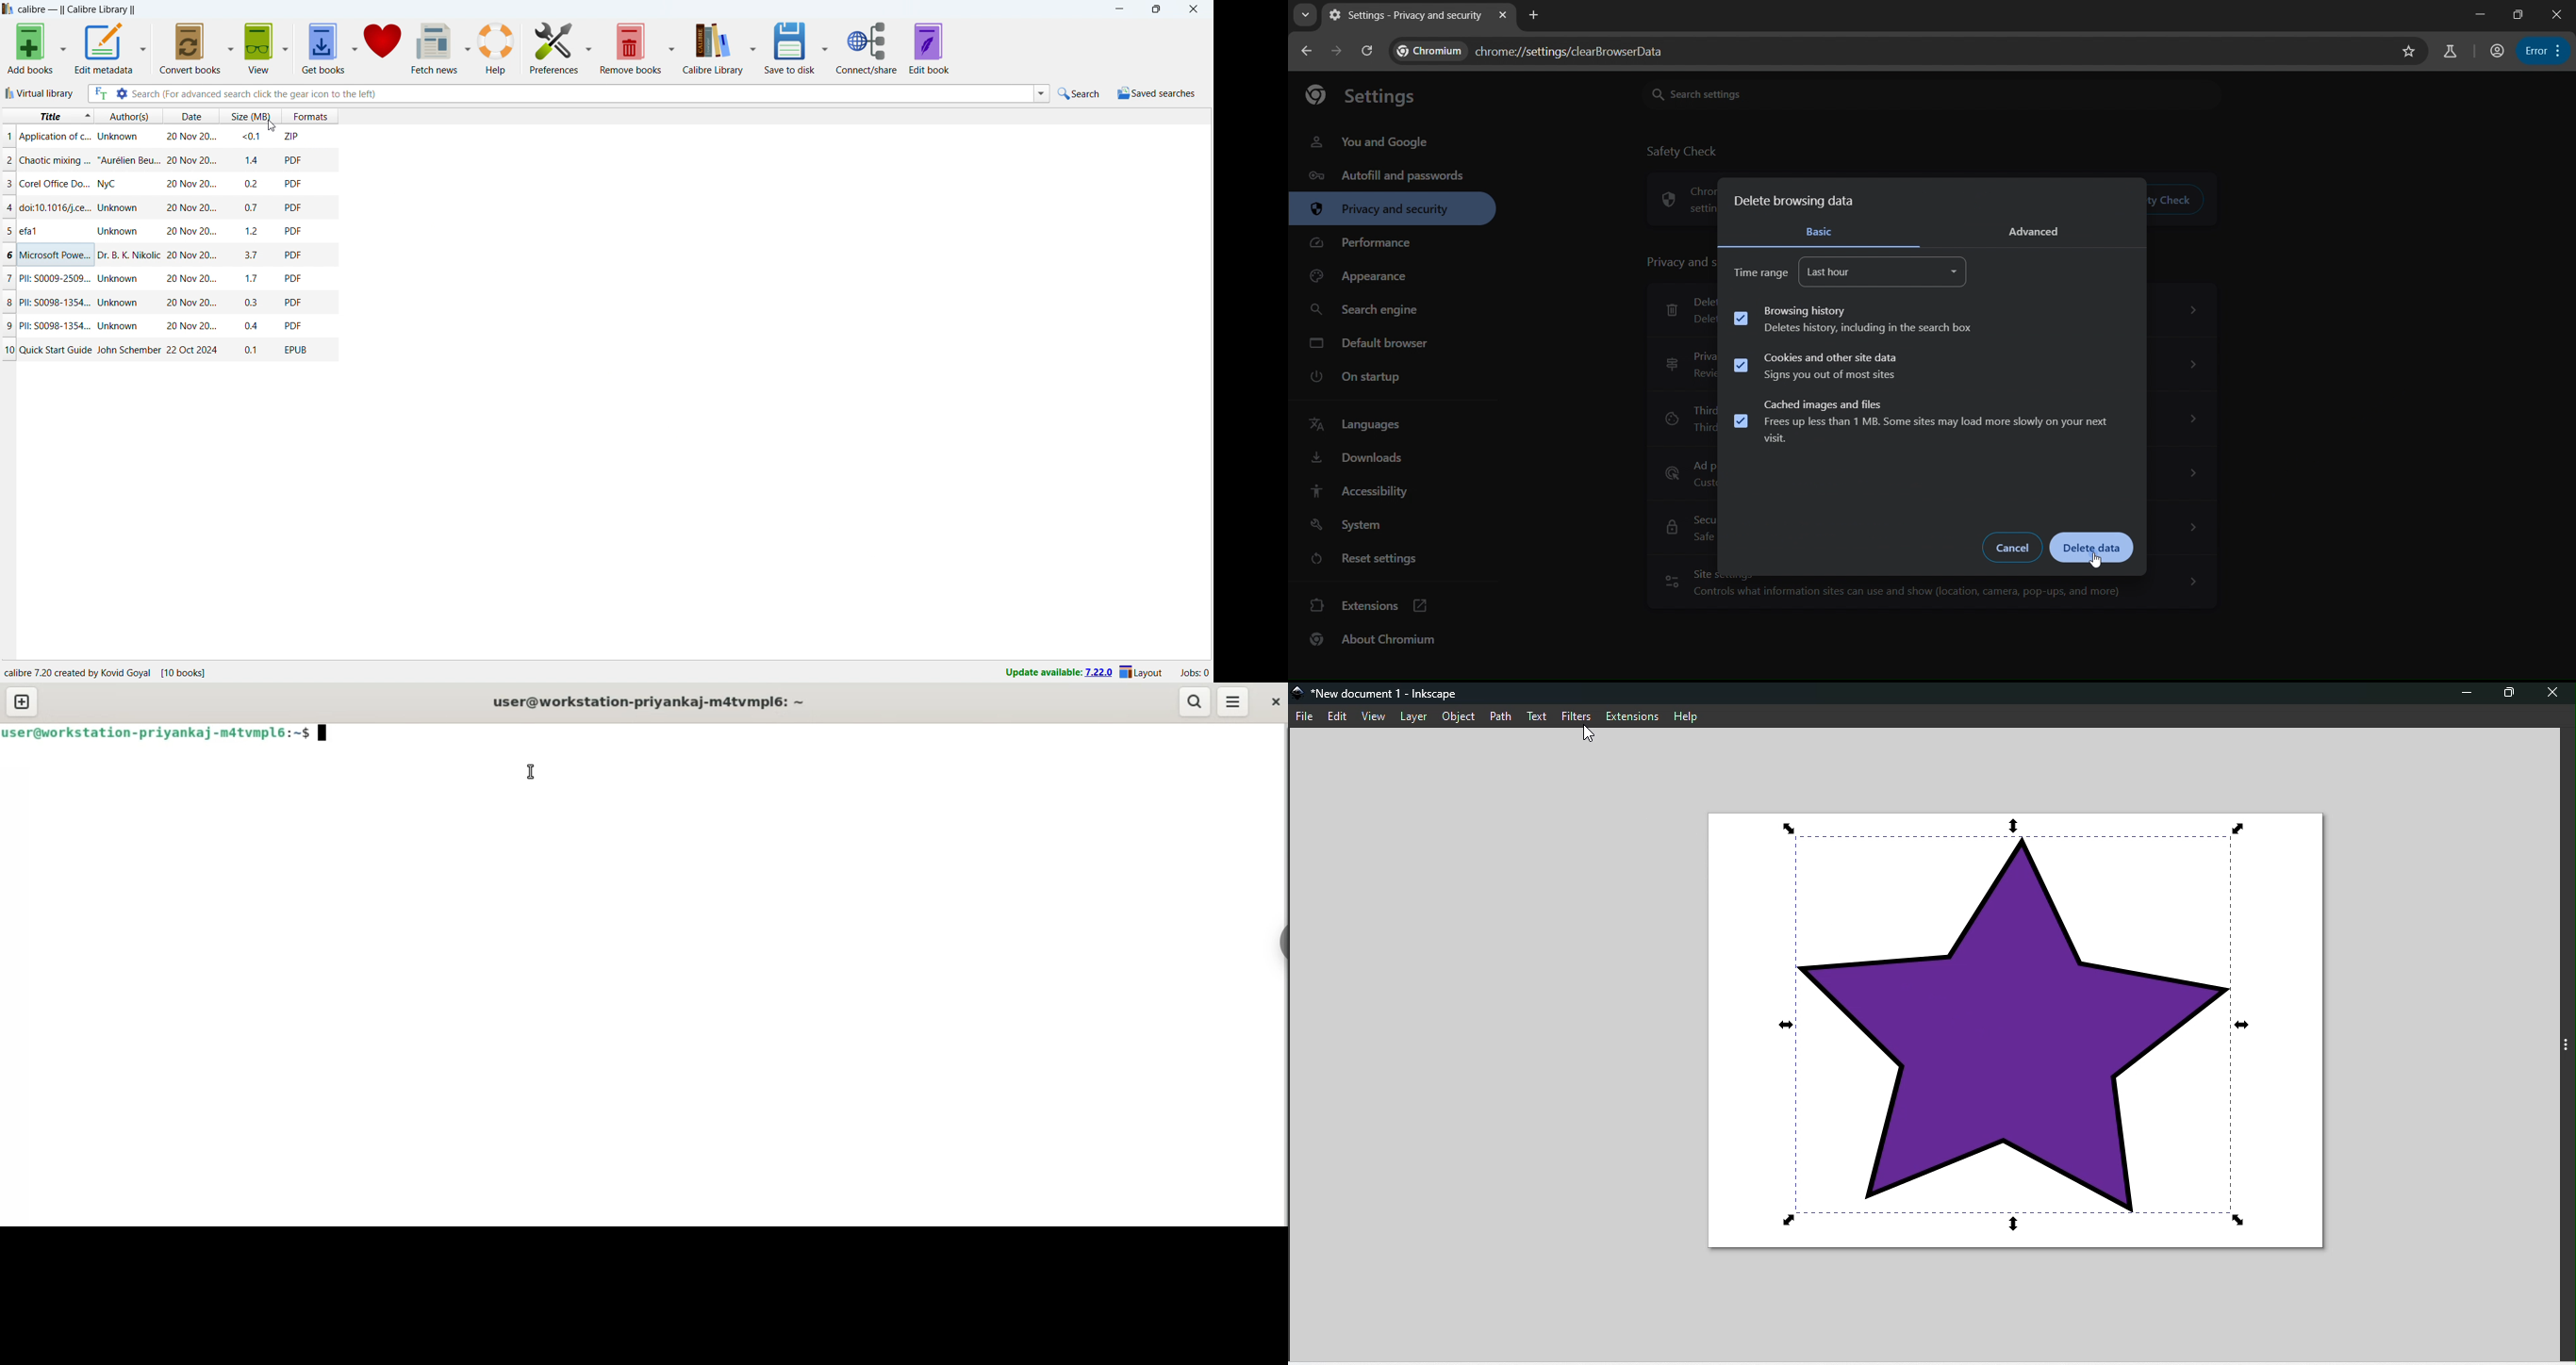 This screenshot has height=1372, width=2576. What do you see at coordinates (2566, 1046) in the screenshot?
I see `sideBar toggle` at bounding box center [2566, 1046].